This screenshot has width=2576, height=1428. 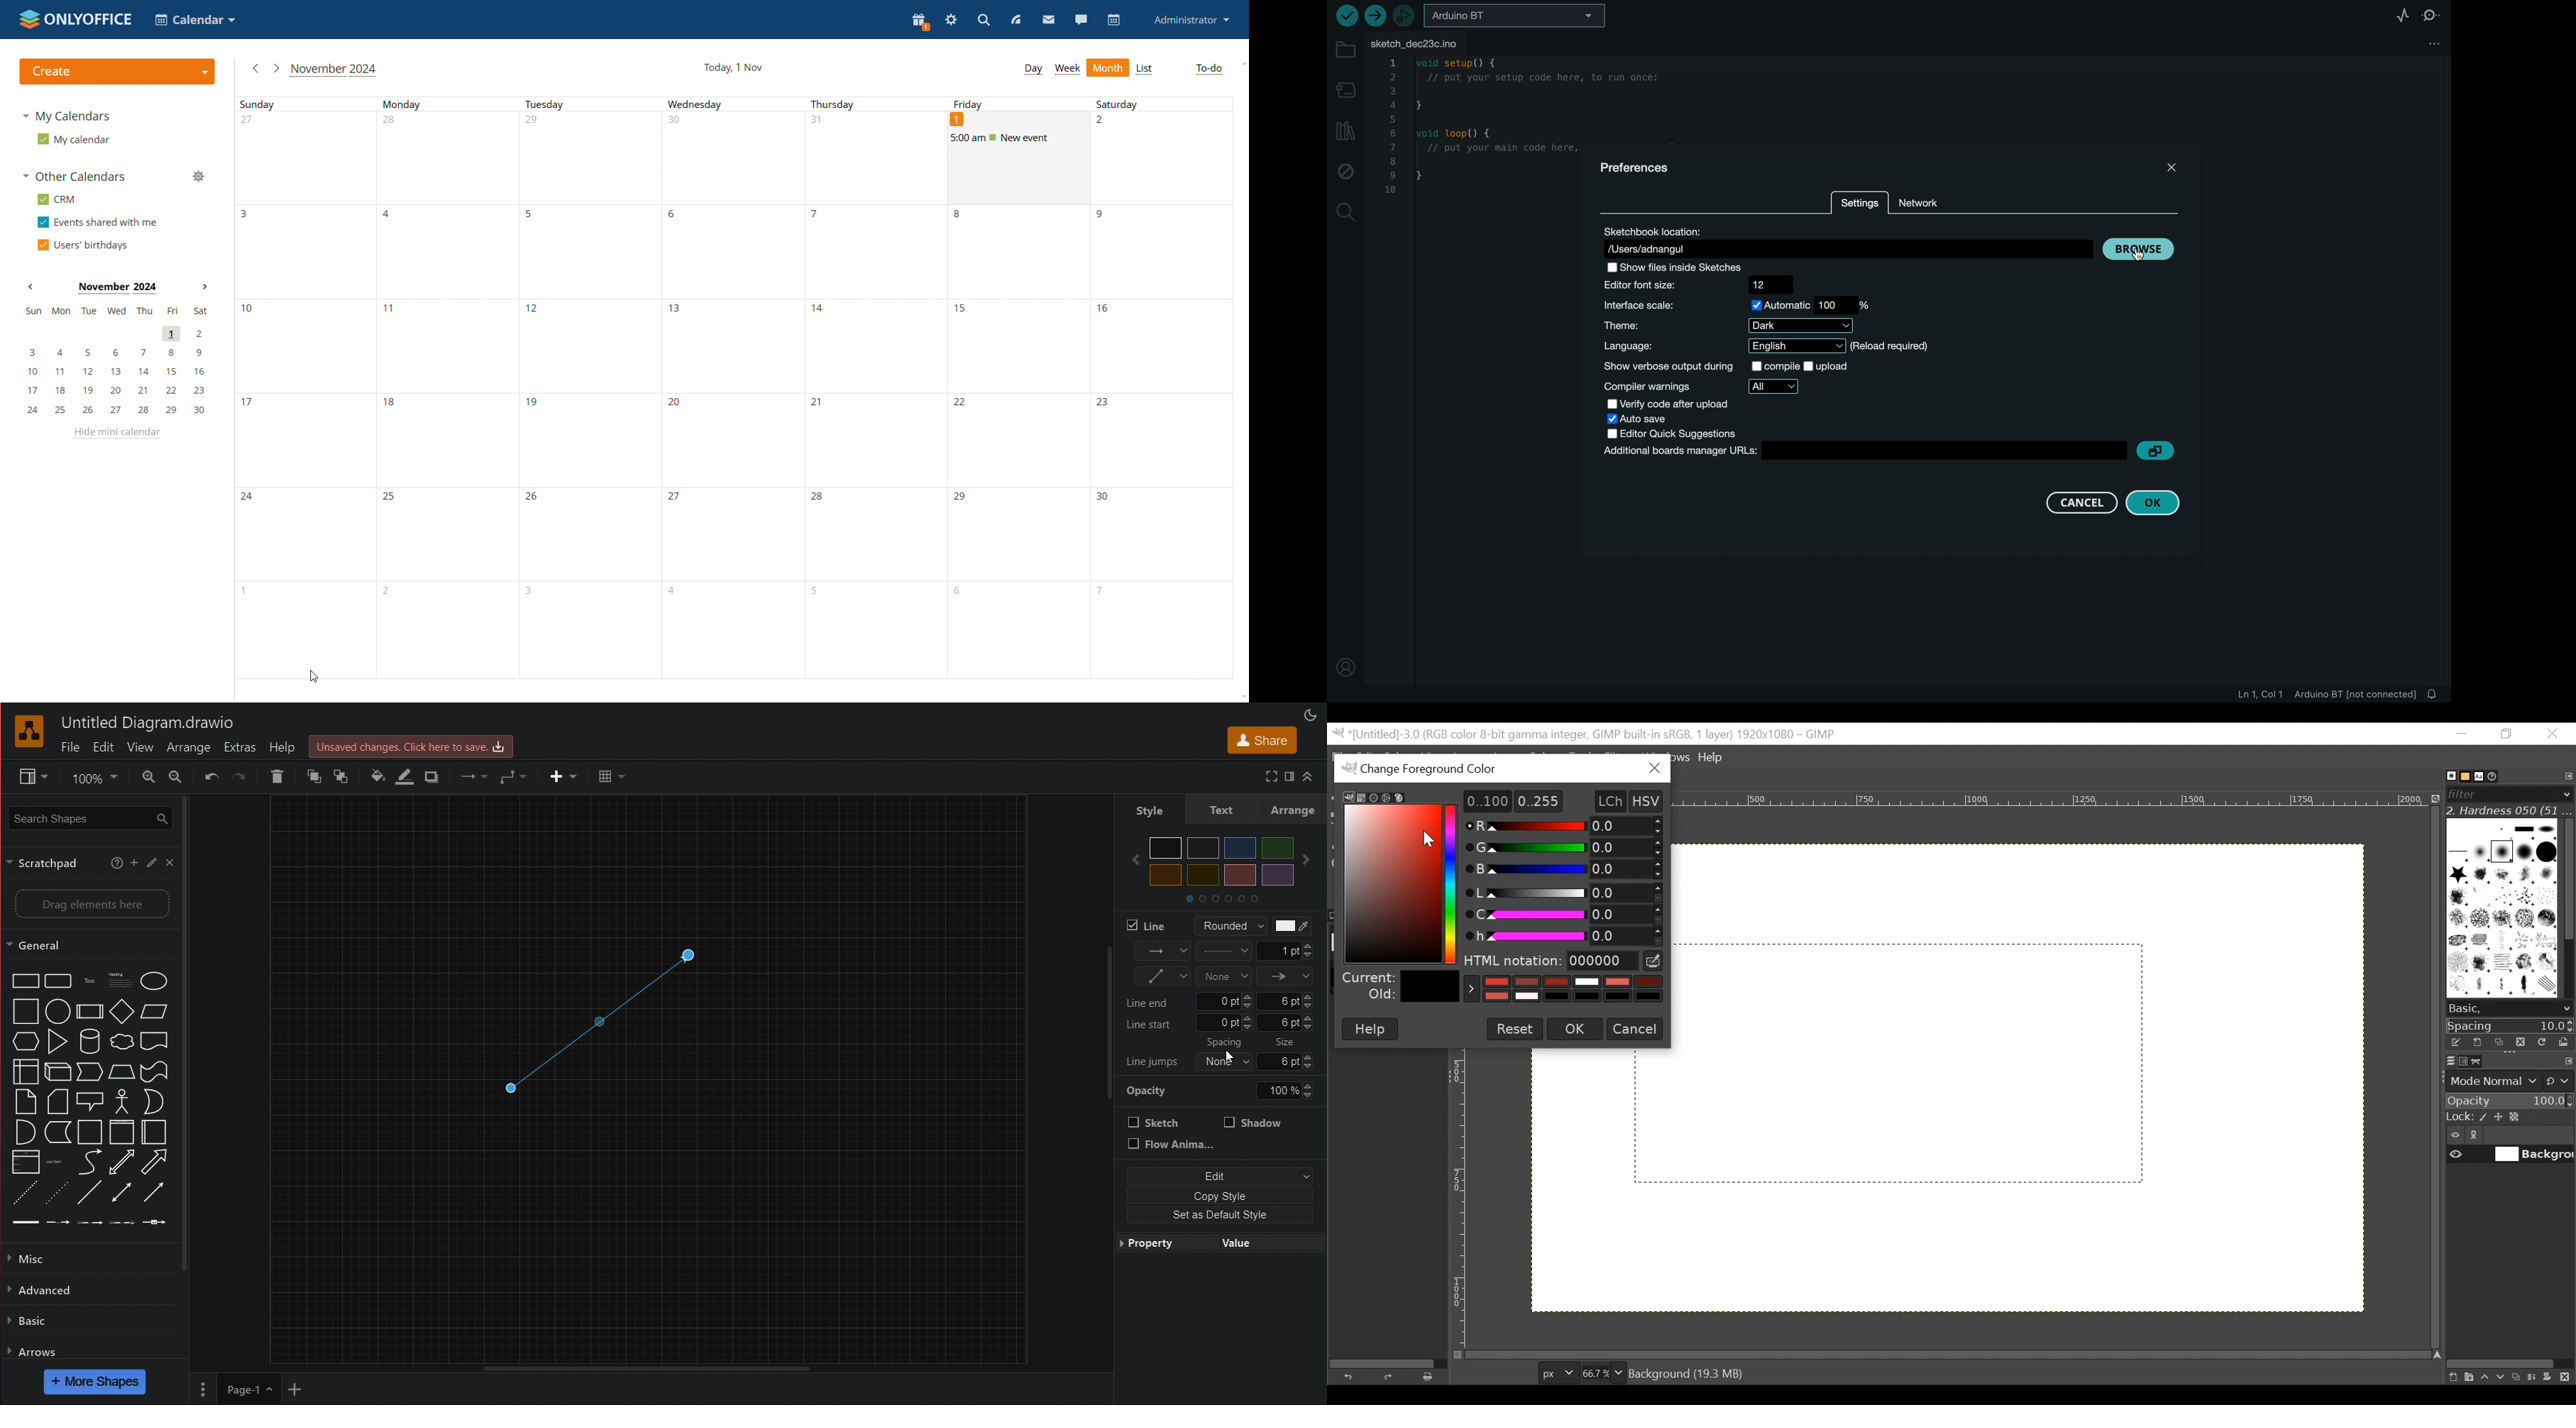 I want to click on Paths, so click(x=2480, y=1062).